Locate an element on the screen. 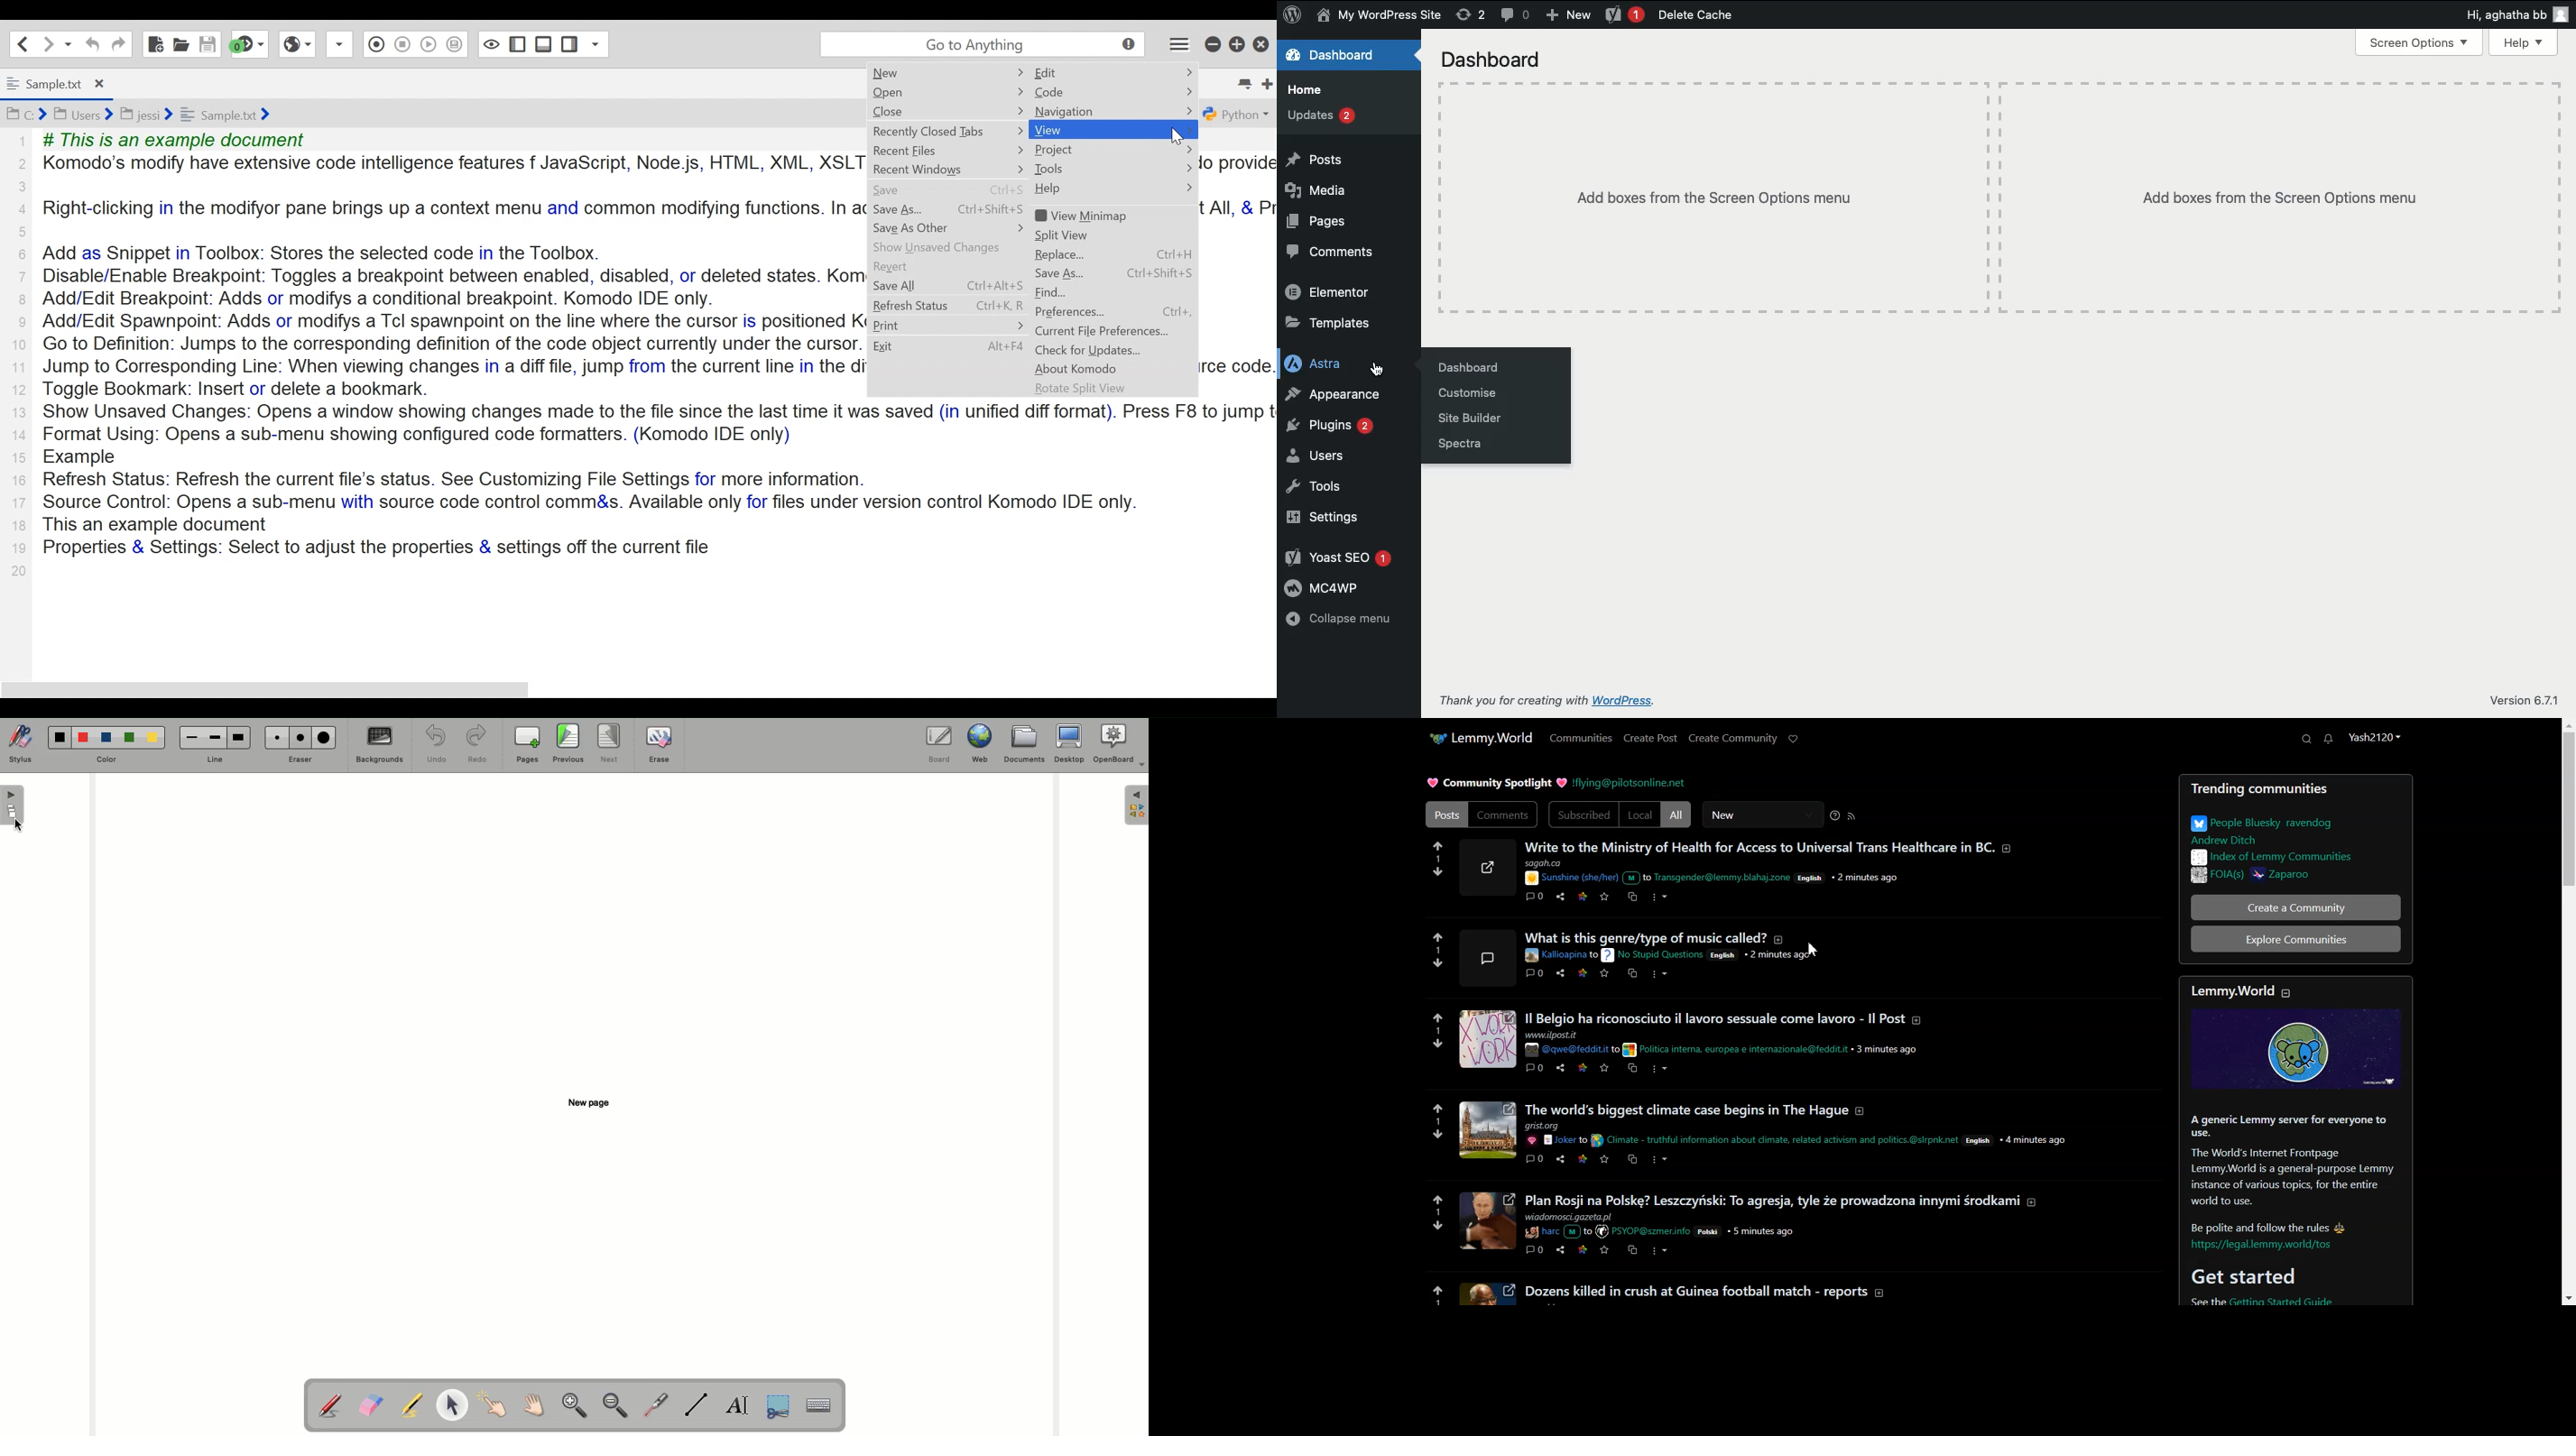  hyperlink is located at coordinates (2265, 1246).